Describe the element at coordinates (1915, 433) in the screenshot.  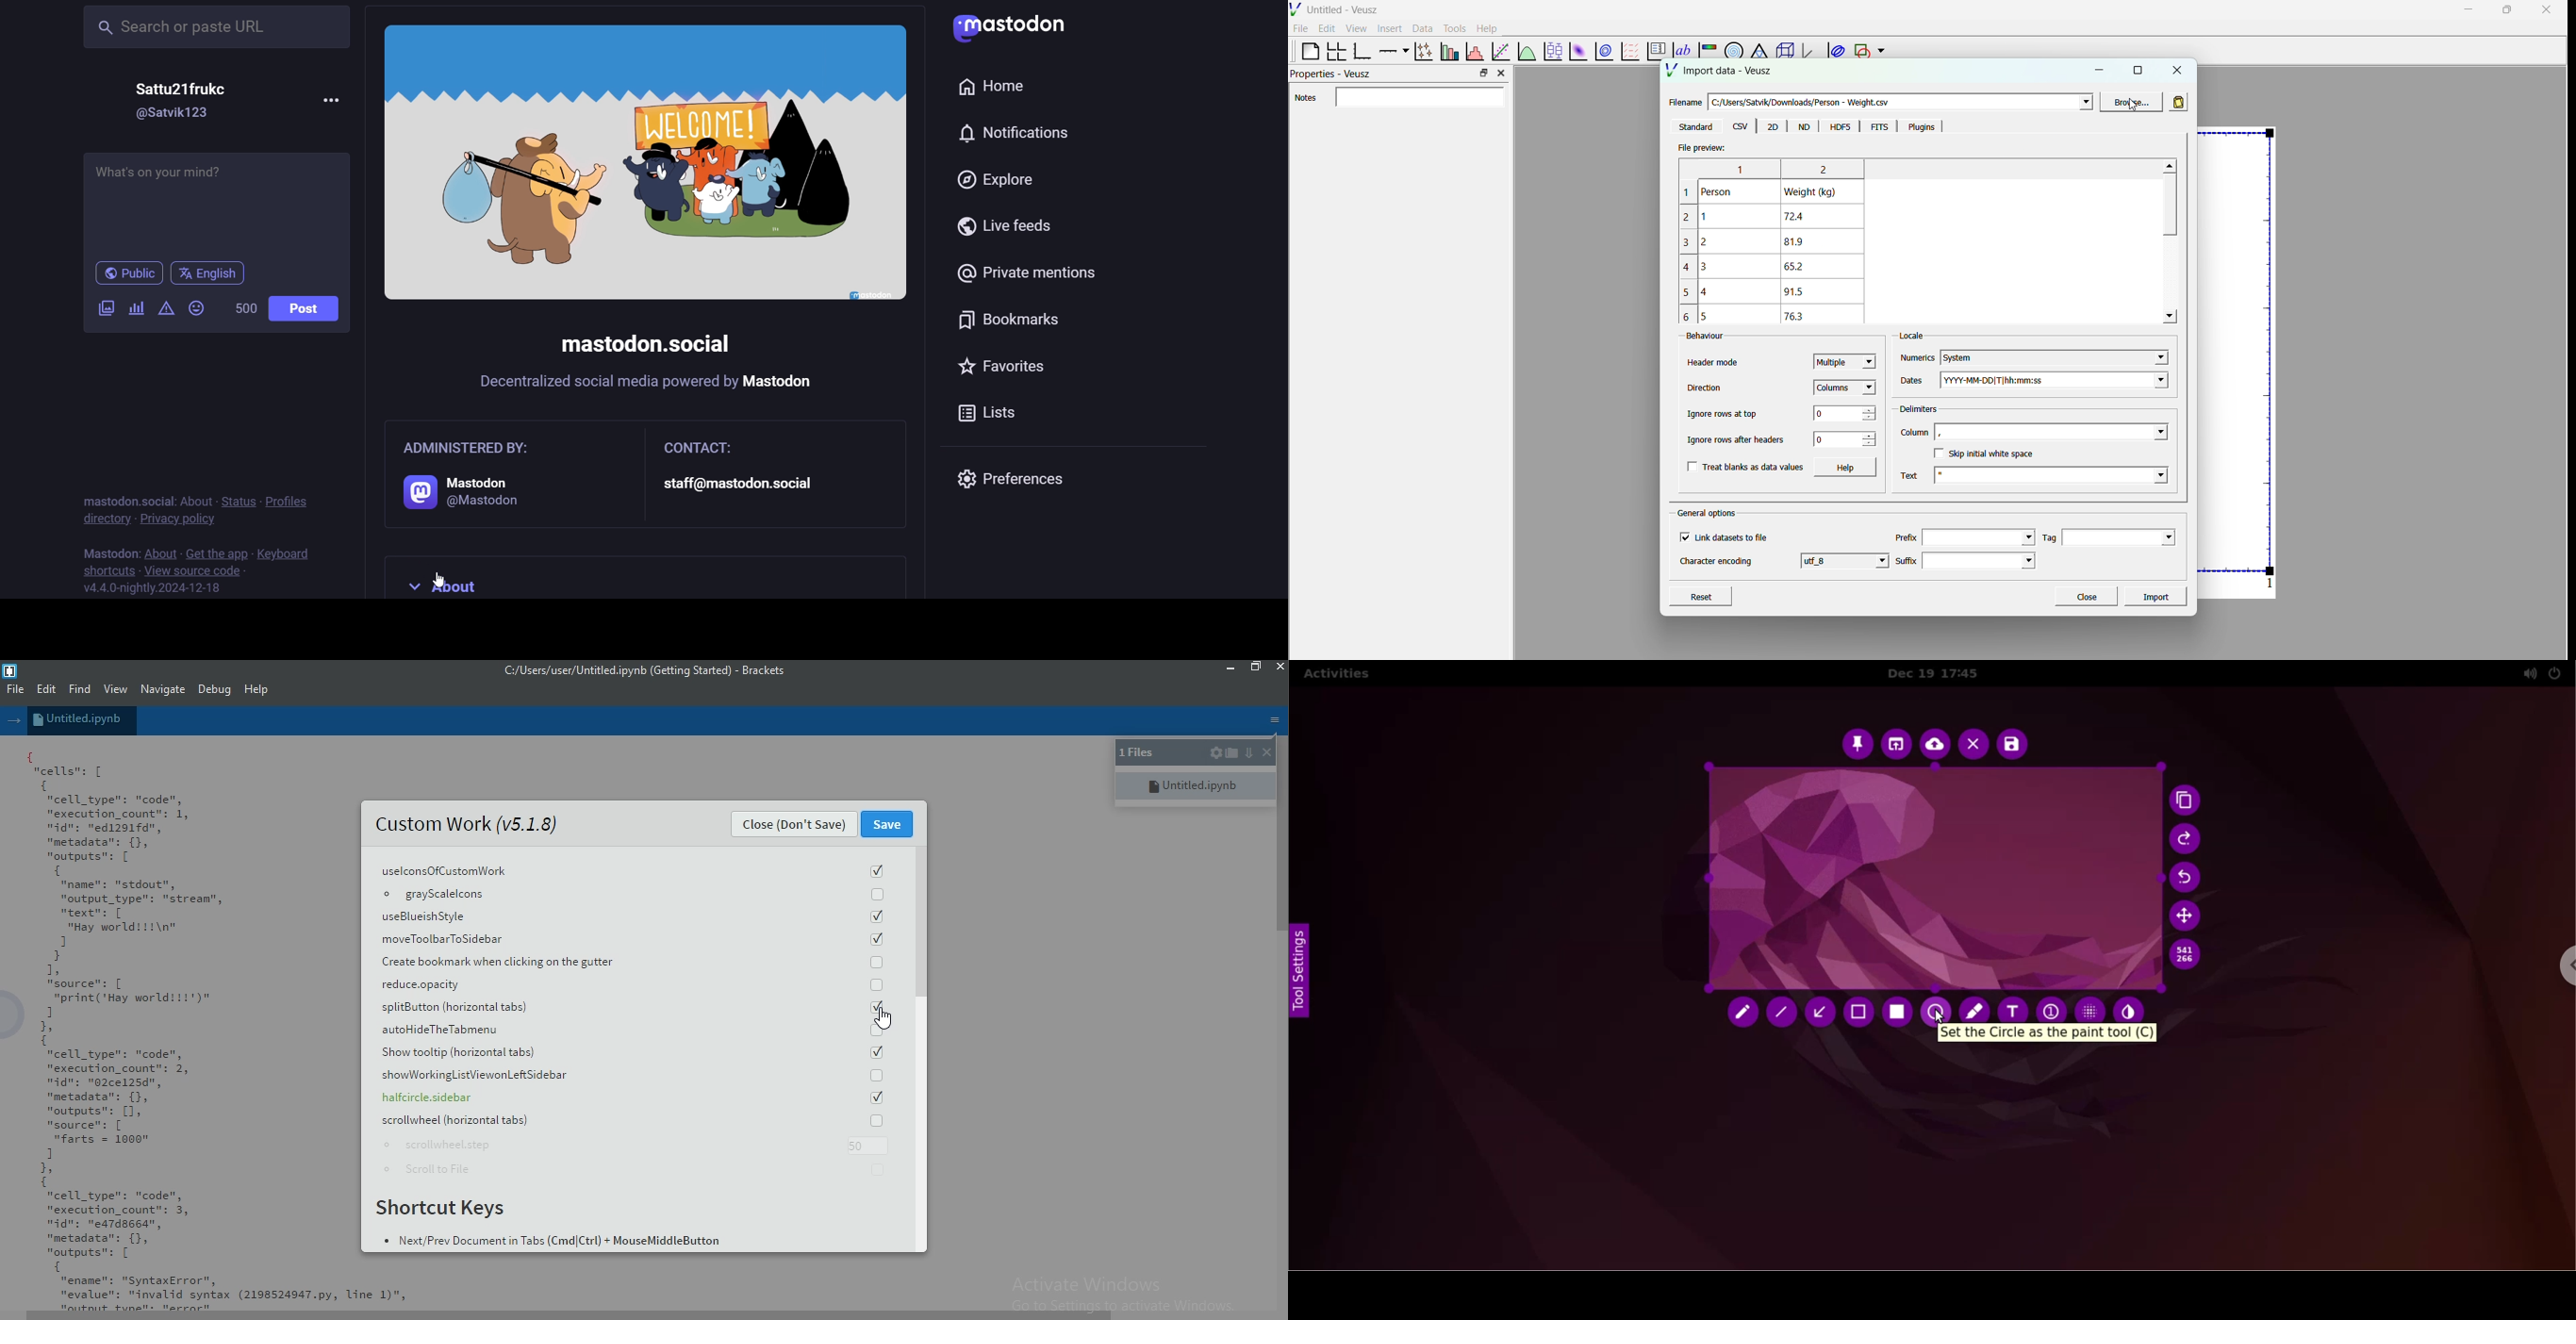
I see `Column` at that location.